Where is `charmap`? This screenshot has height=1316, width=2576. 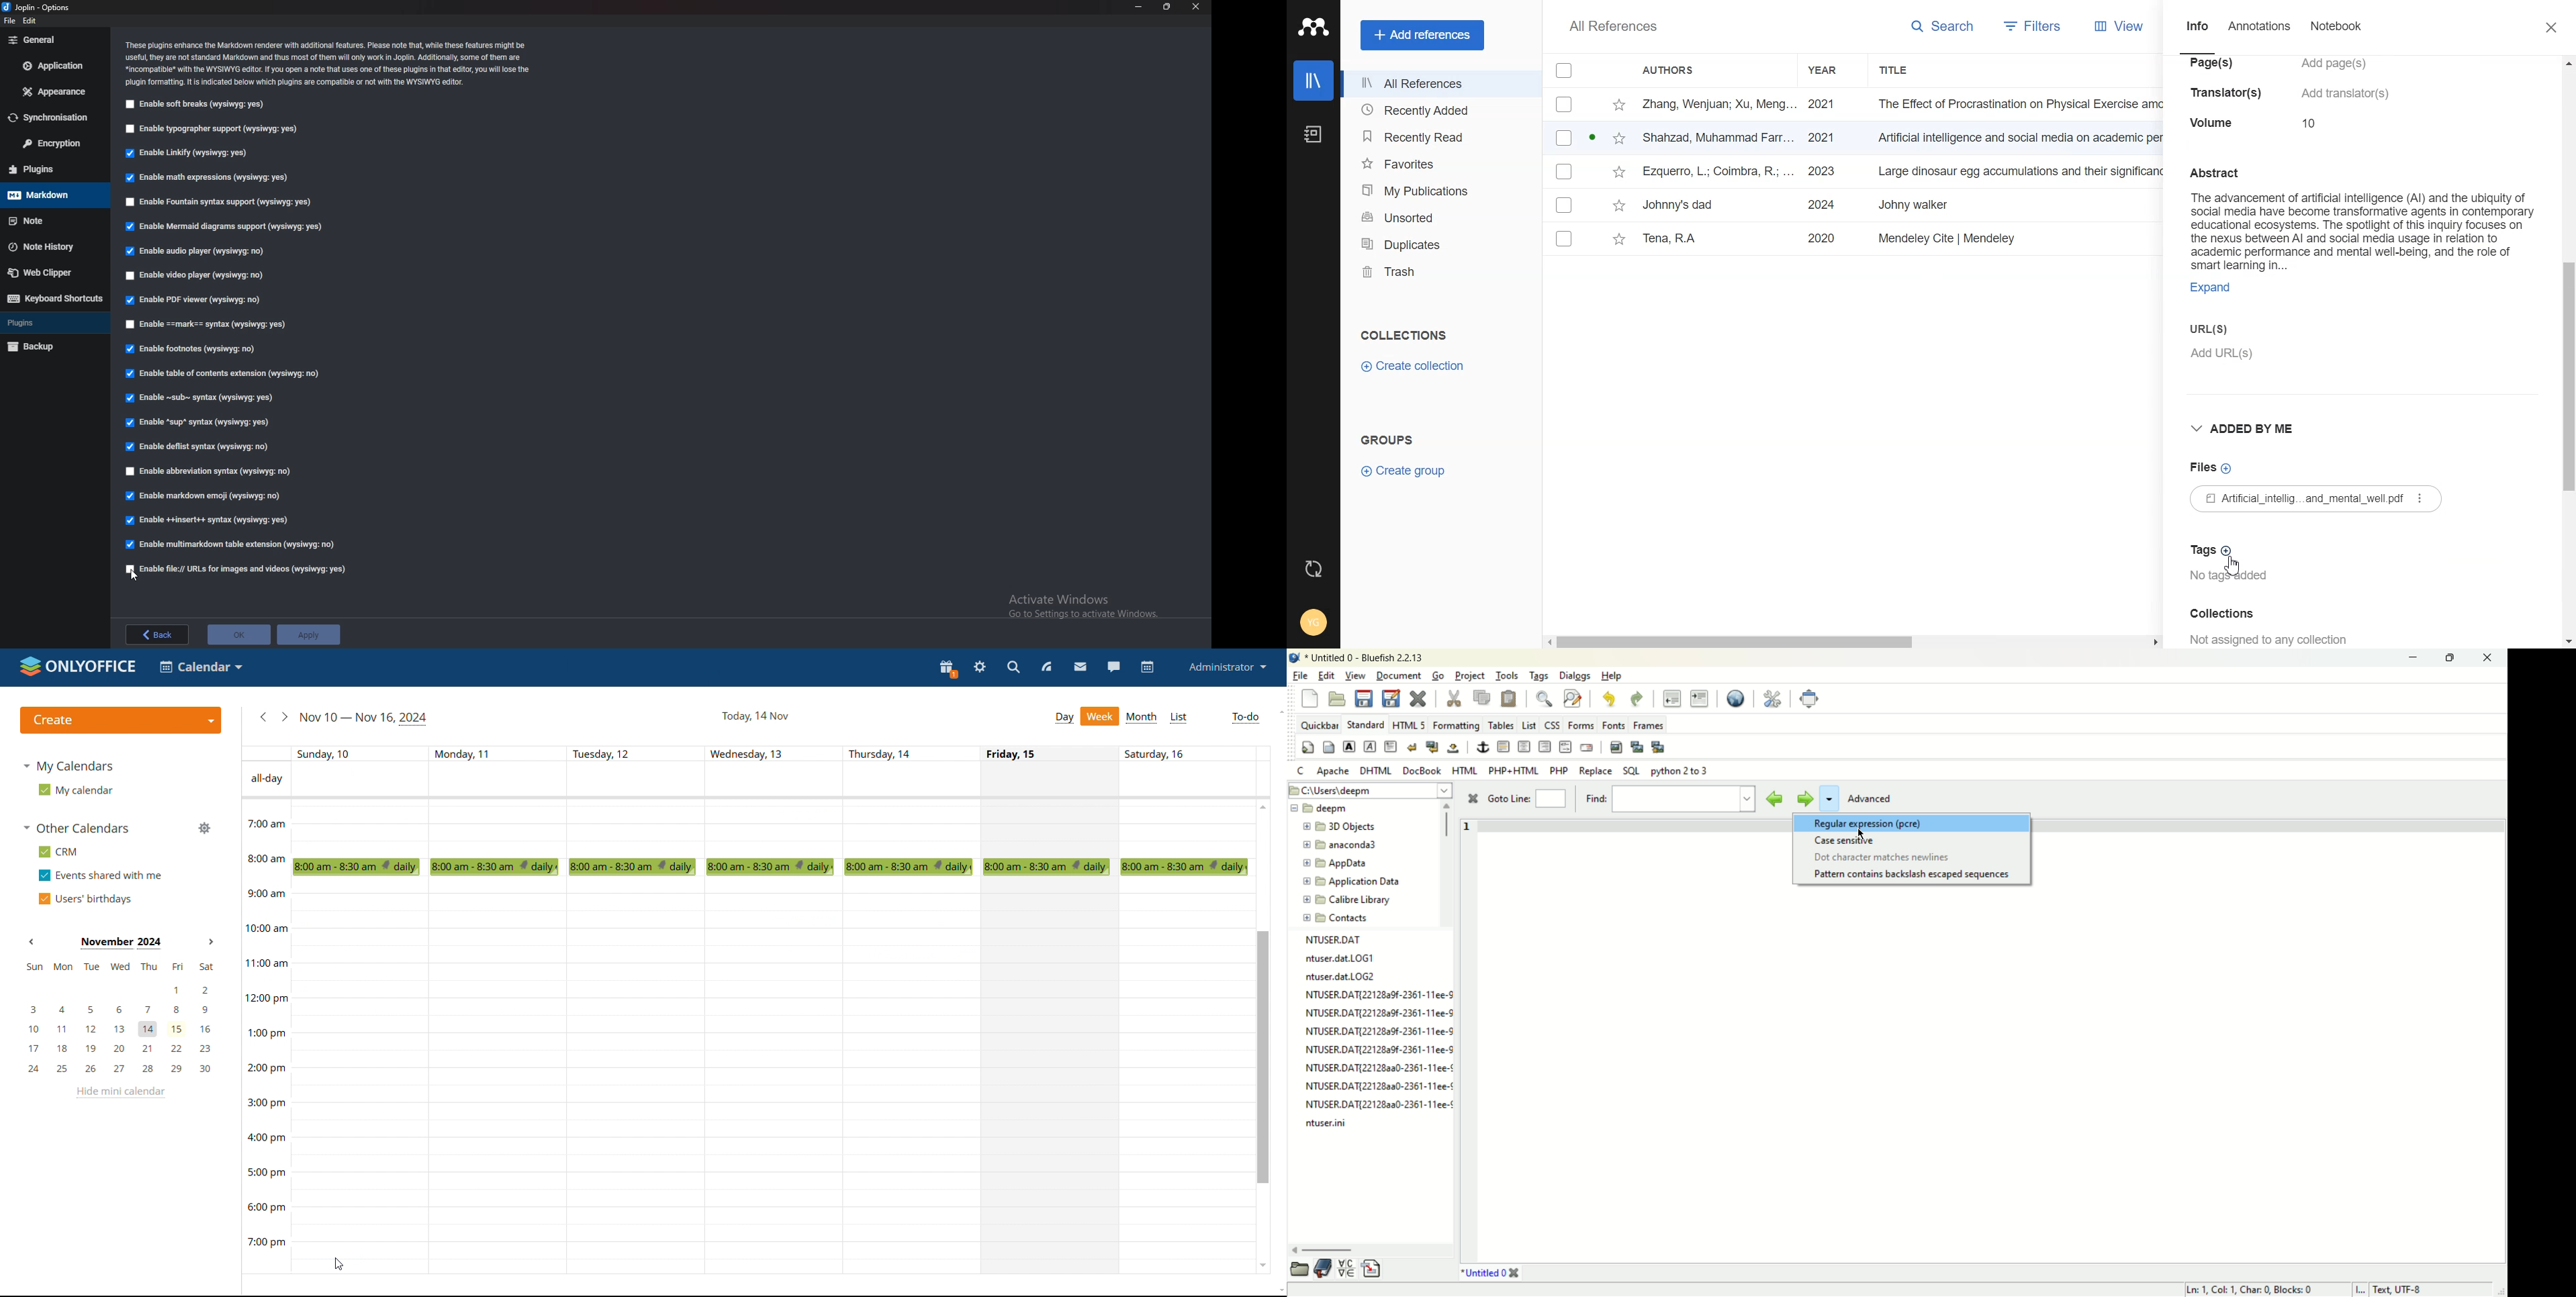 charmap is located at coordinates (1347, 1270).